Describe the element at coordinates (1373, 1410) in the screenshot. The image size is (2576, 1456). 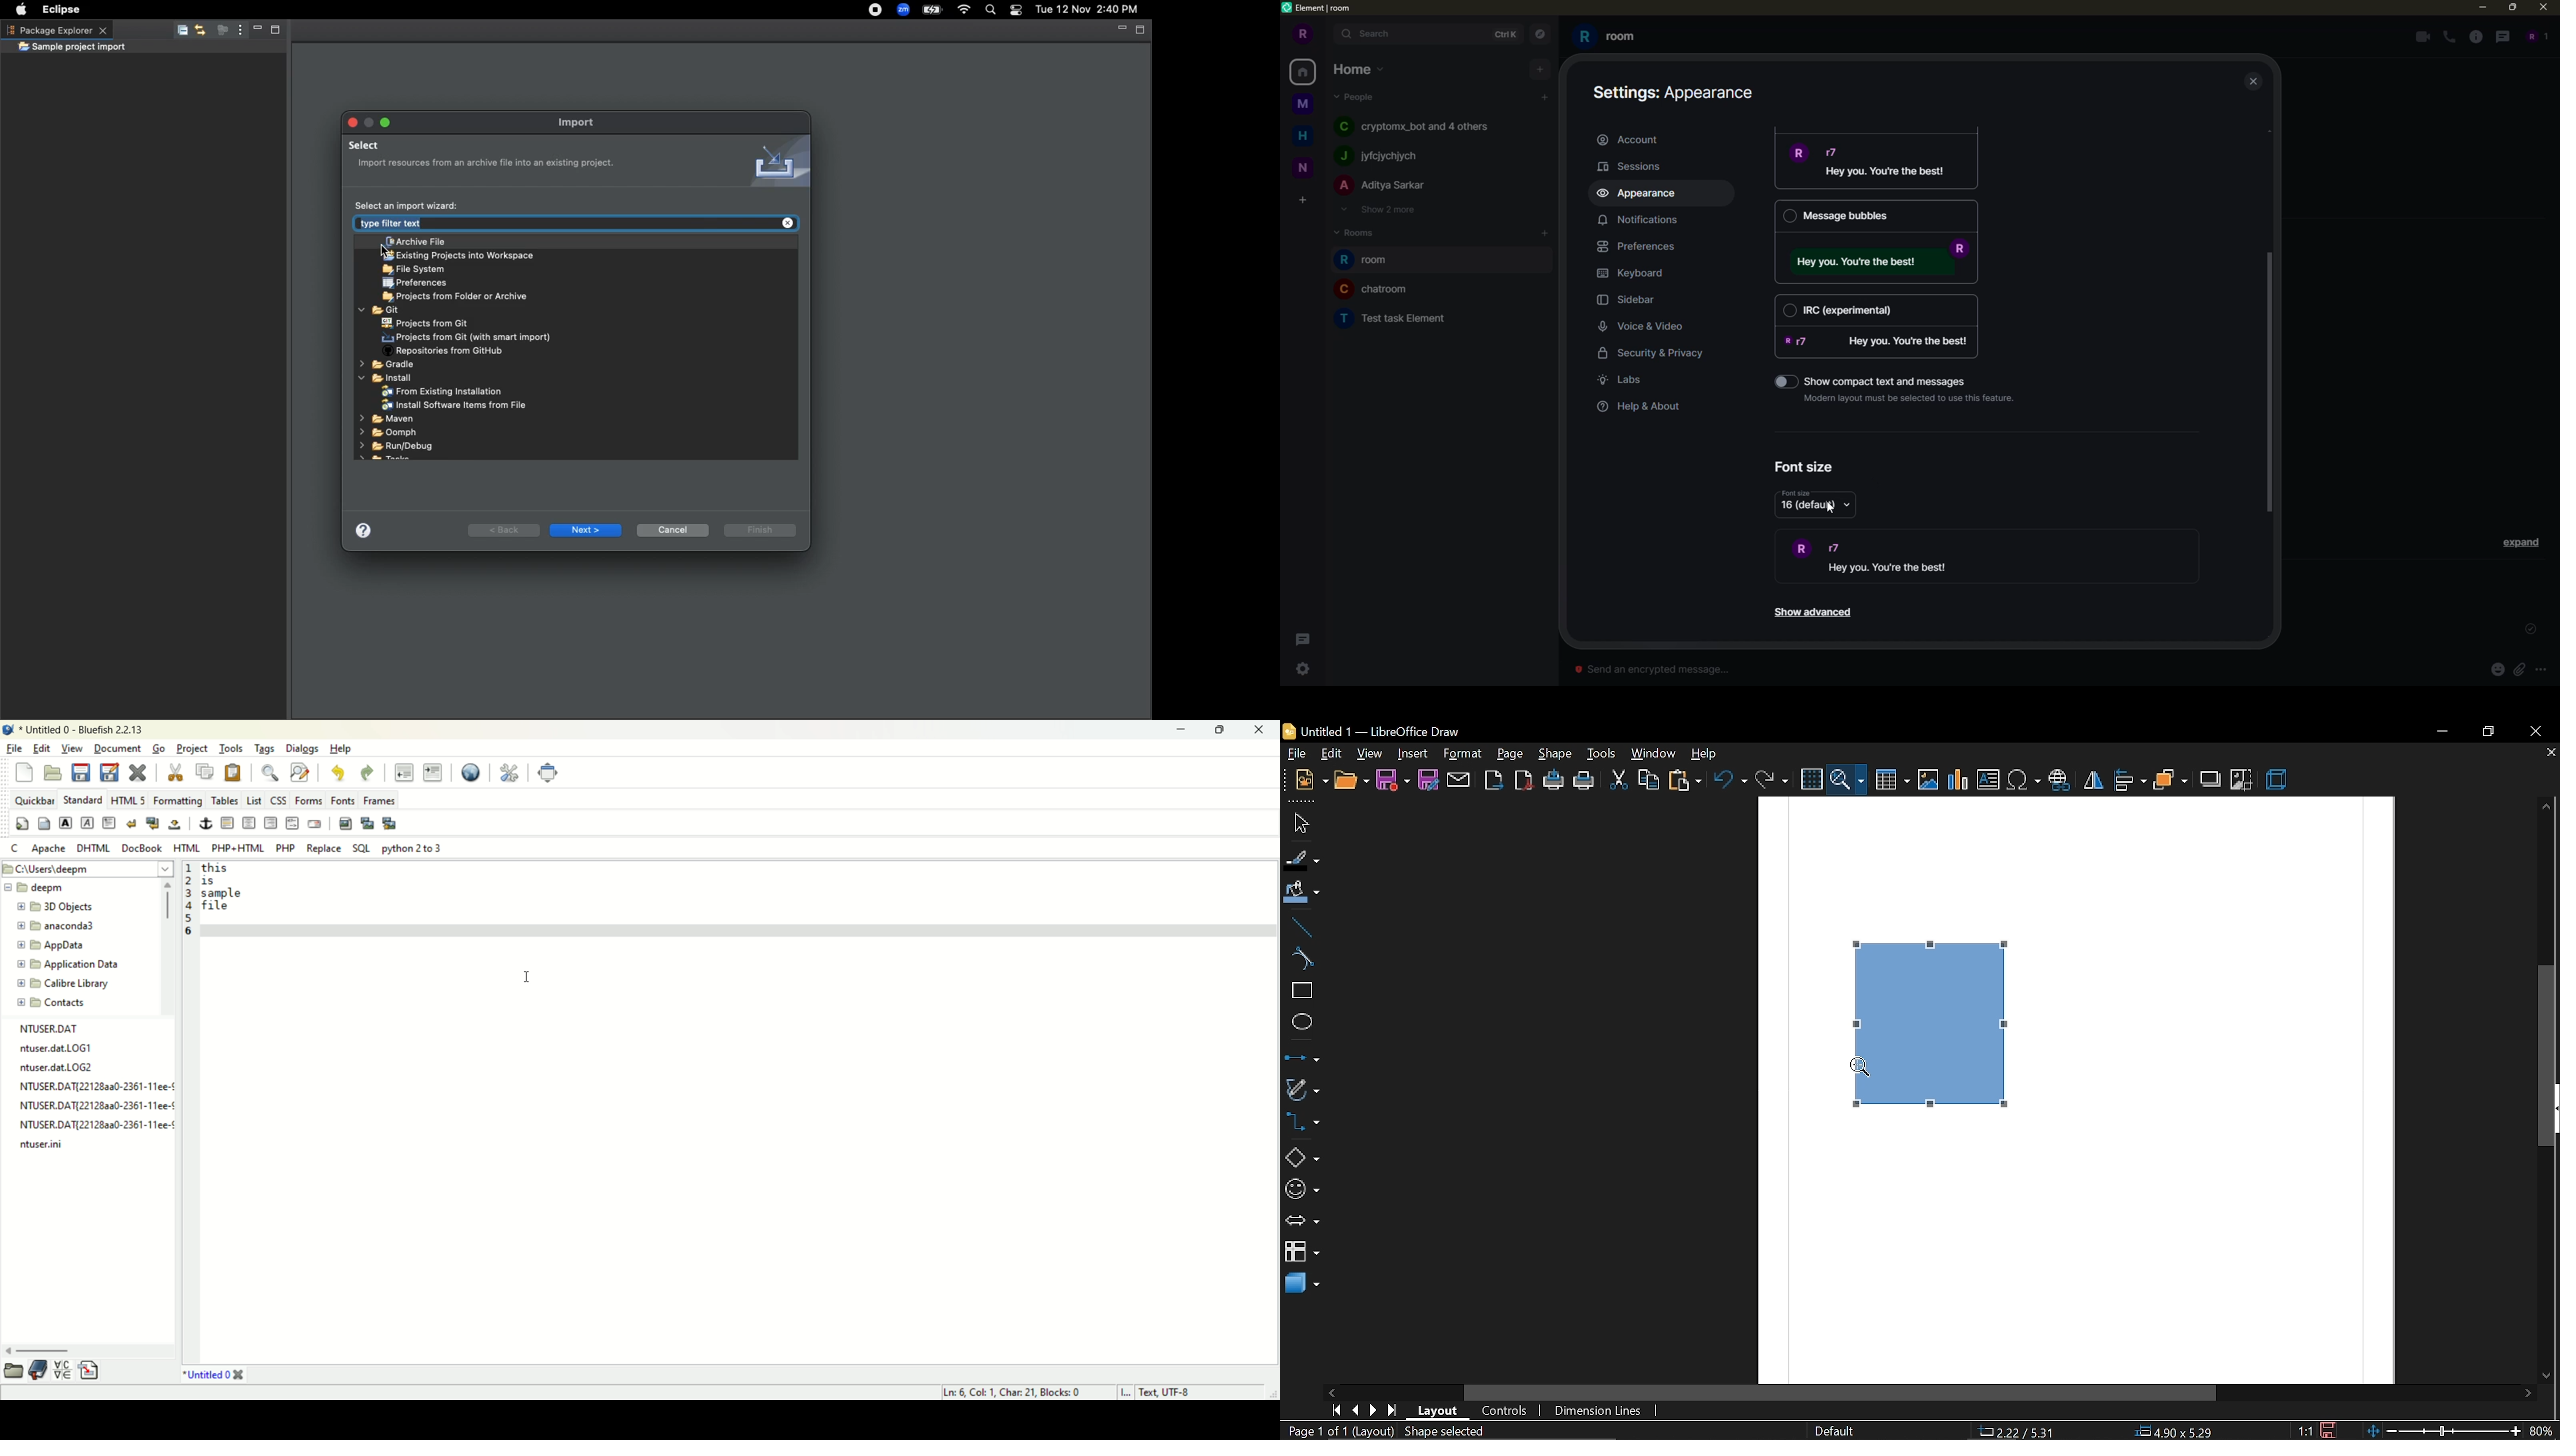
I see `next page` at that location.